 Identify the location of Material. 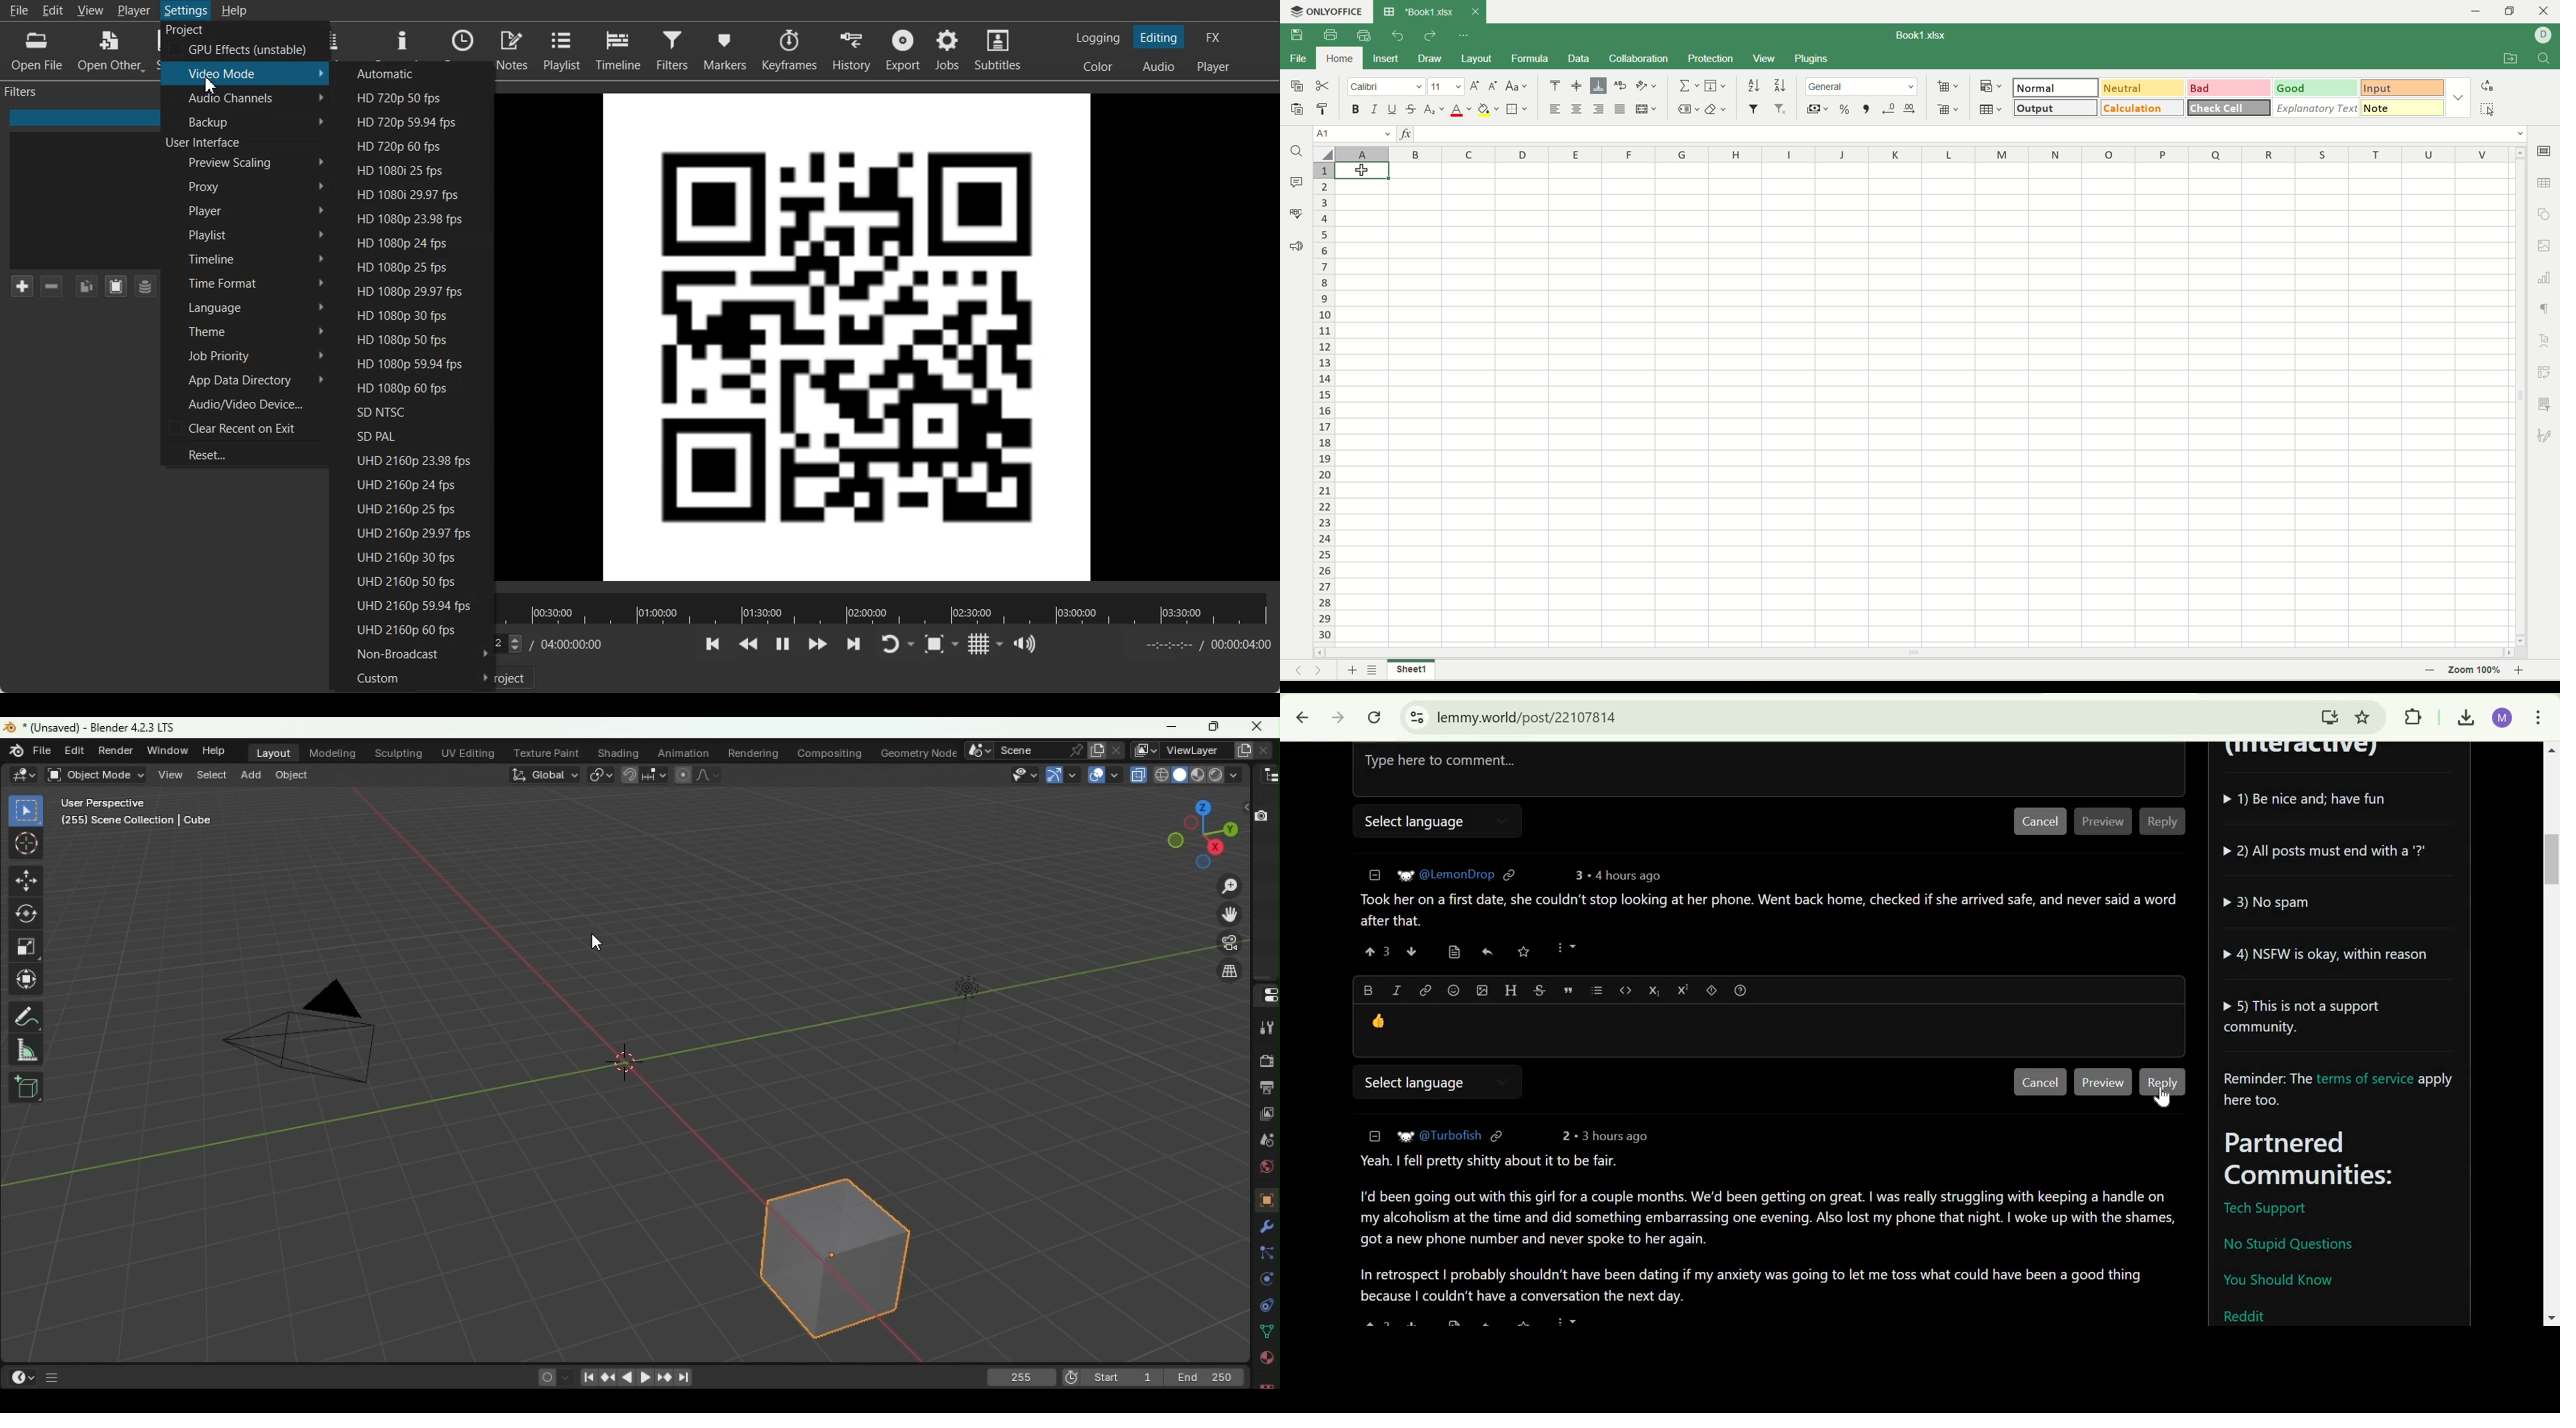
(1267, 1358).